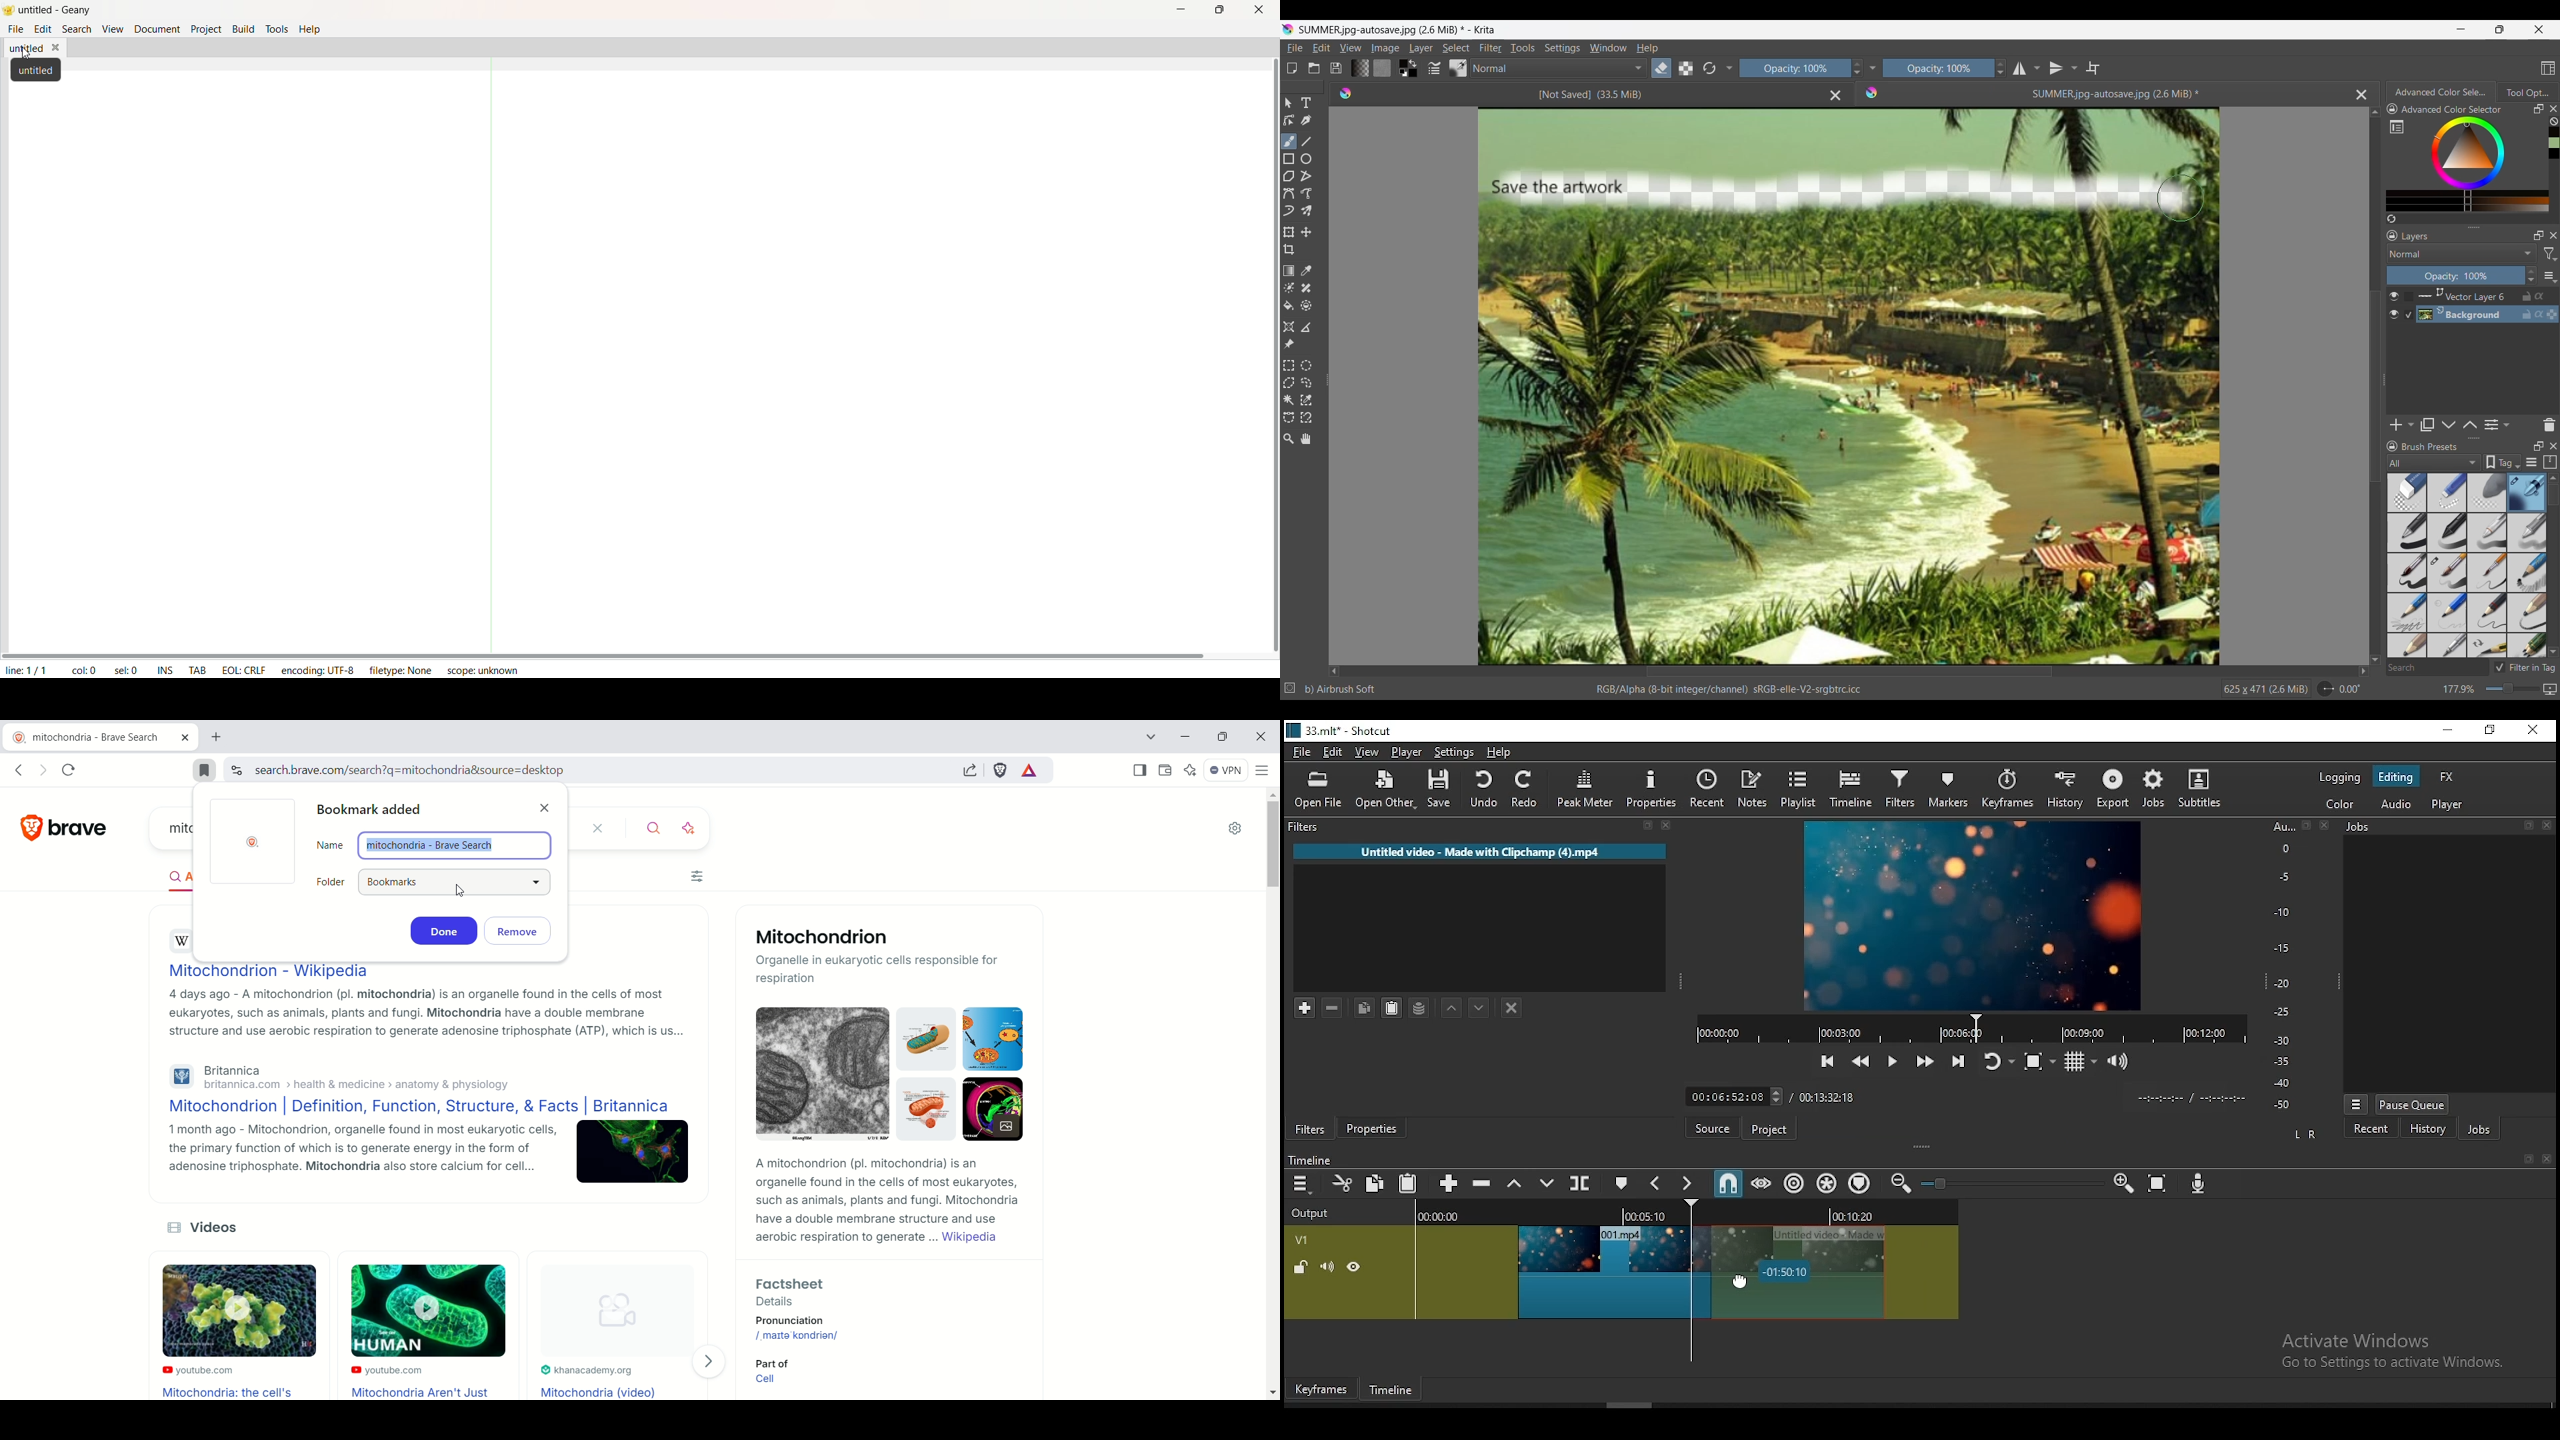  I want to click on close, so click(2549, 1160).